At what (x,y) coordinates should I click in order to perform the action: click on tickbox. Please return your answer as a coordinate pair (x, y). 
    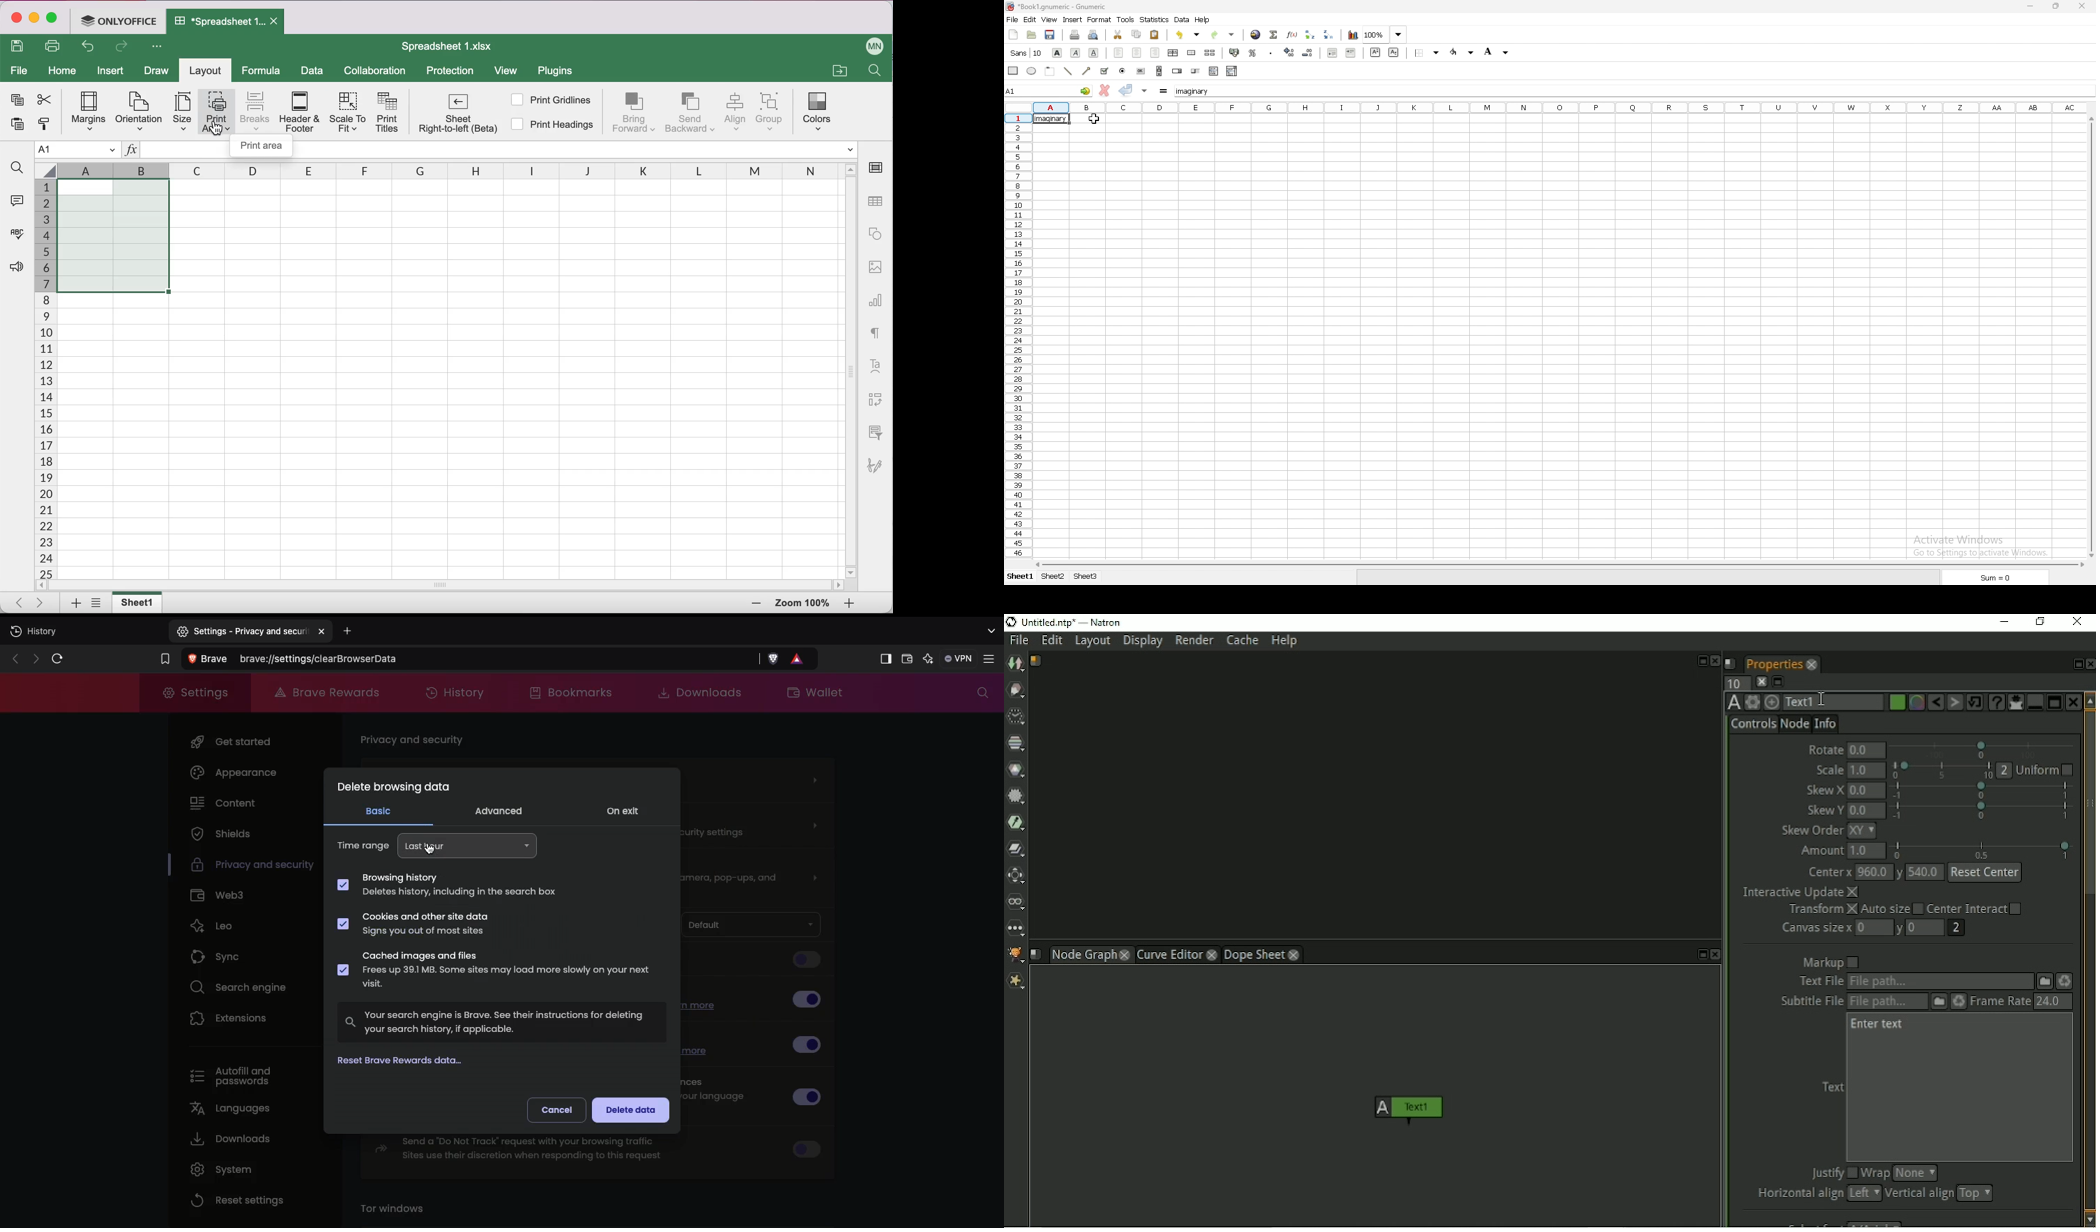
    Looking at the image, I should click on (1105, 71).